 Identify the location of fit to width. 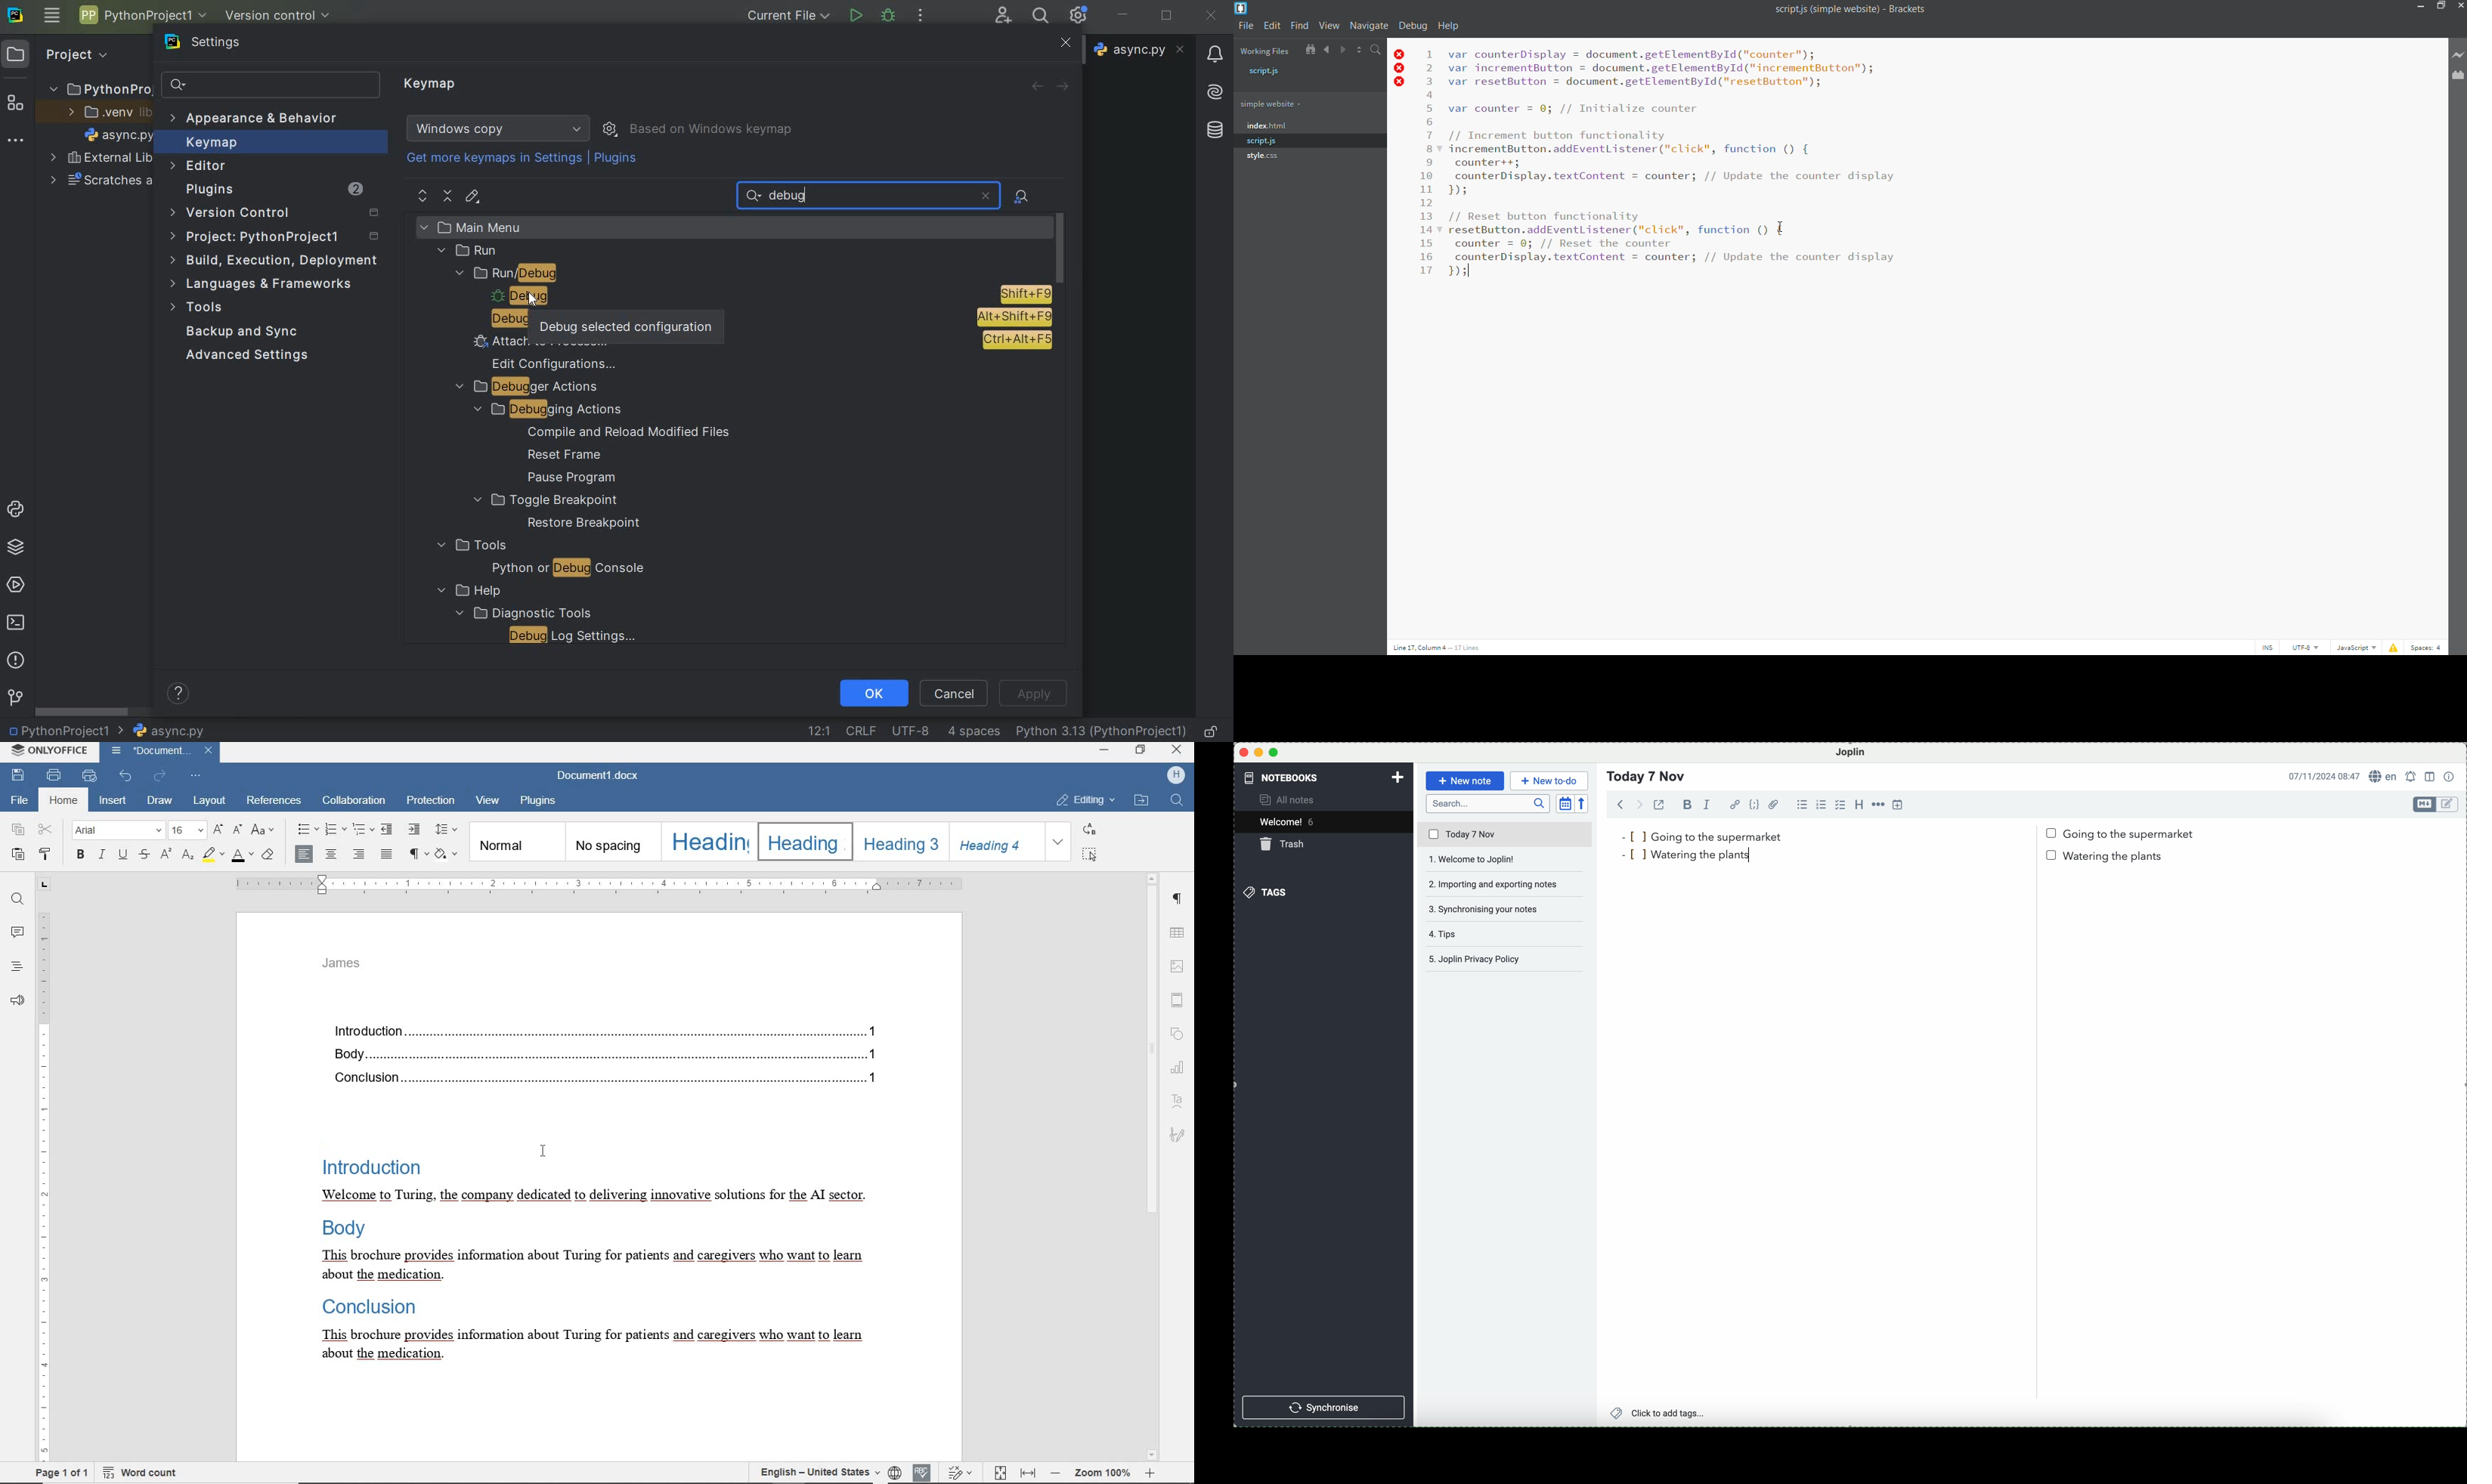
(1029, 1473).